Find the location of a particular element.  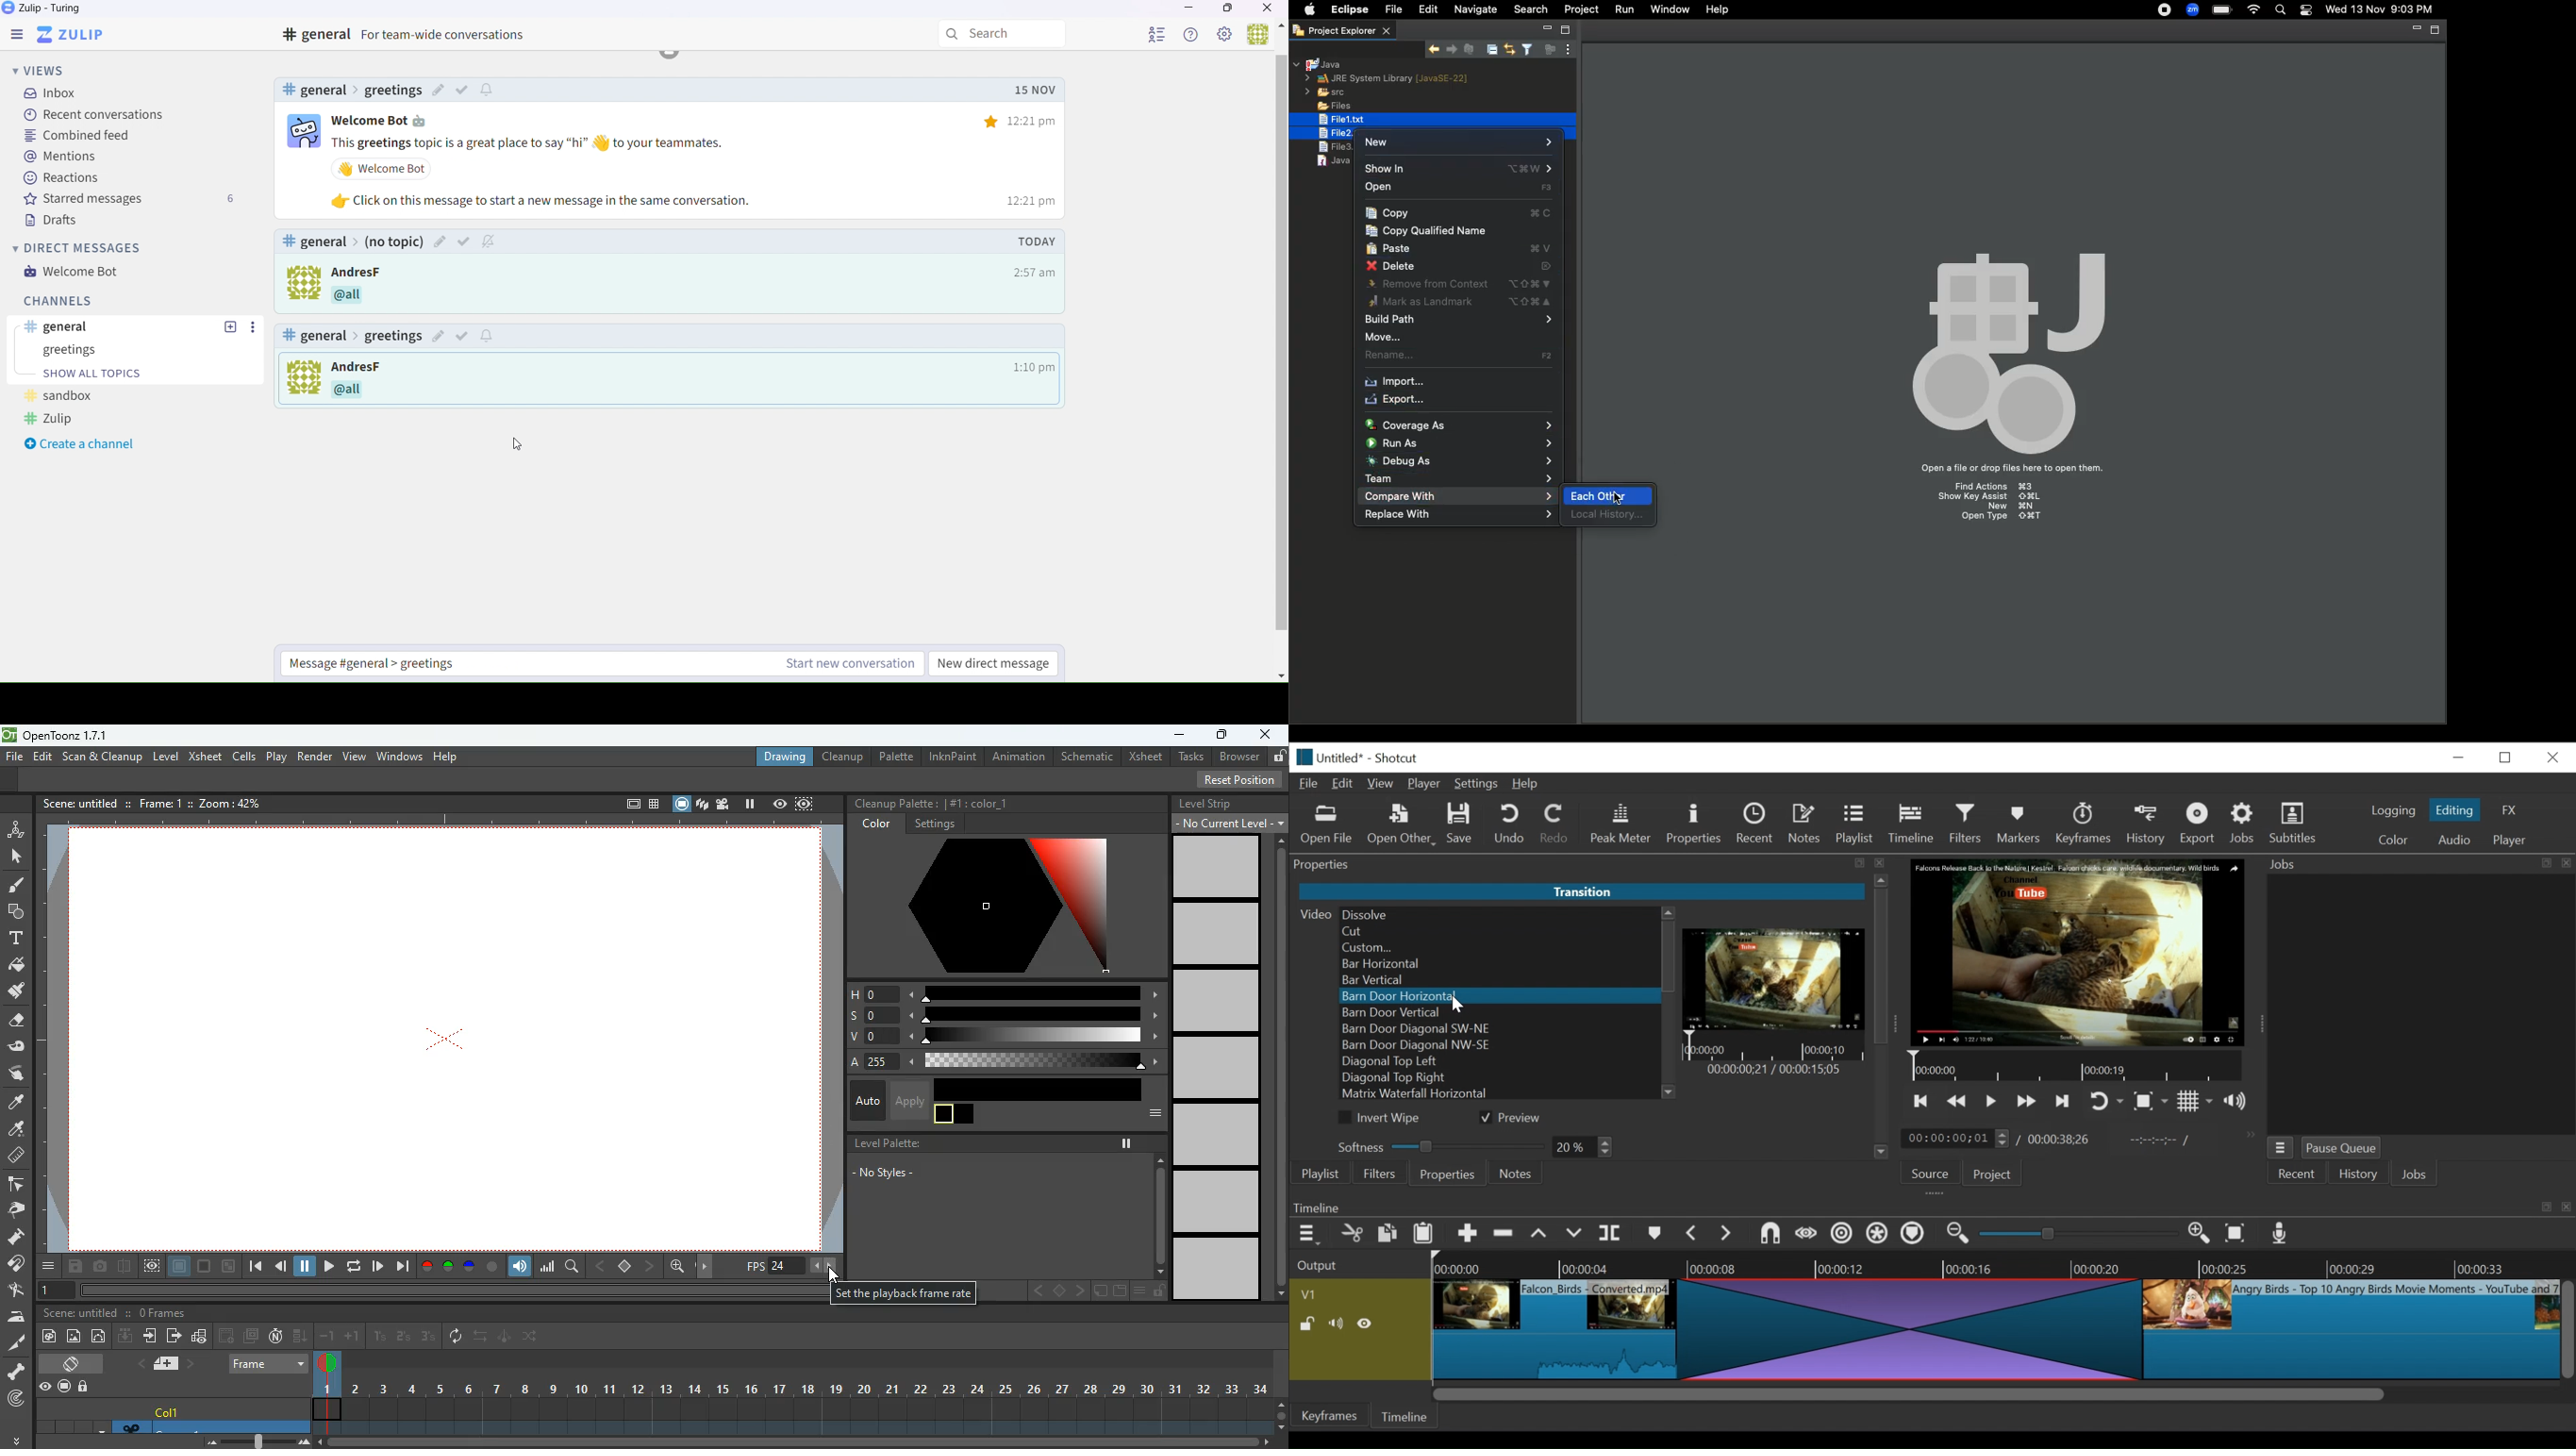

View menu is located at coordinates (1566, 50).